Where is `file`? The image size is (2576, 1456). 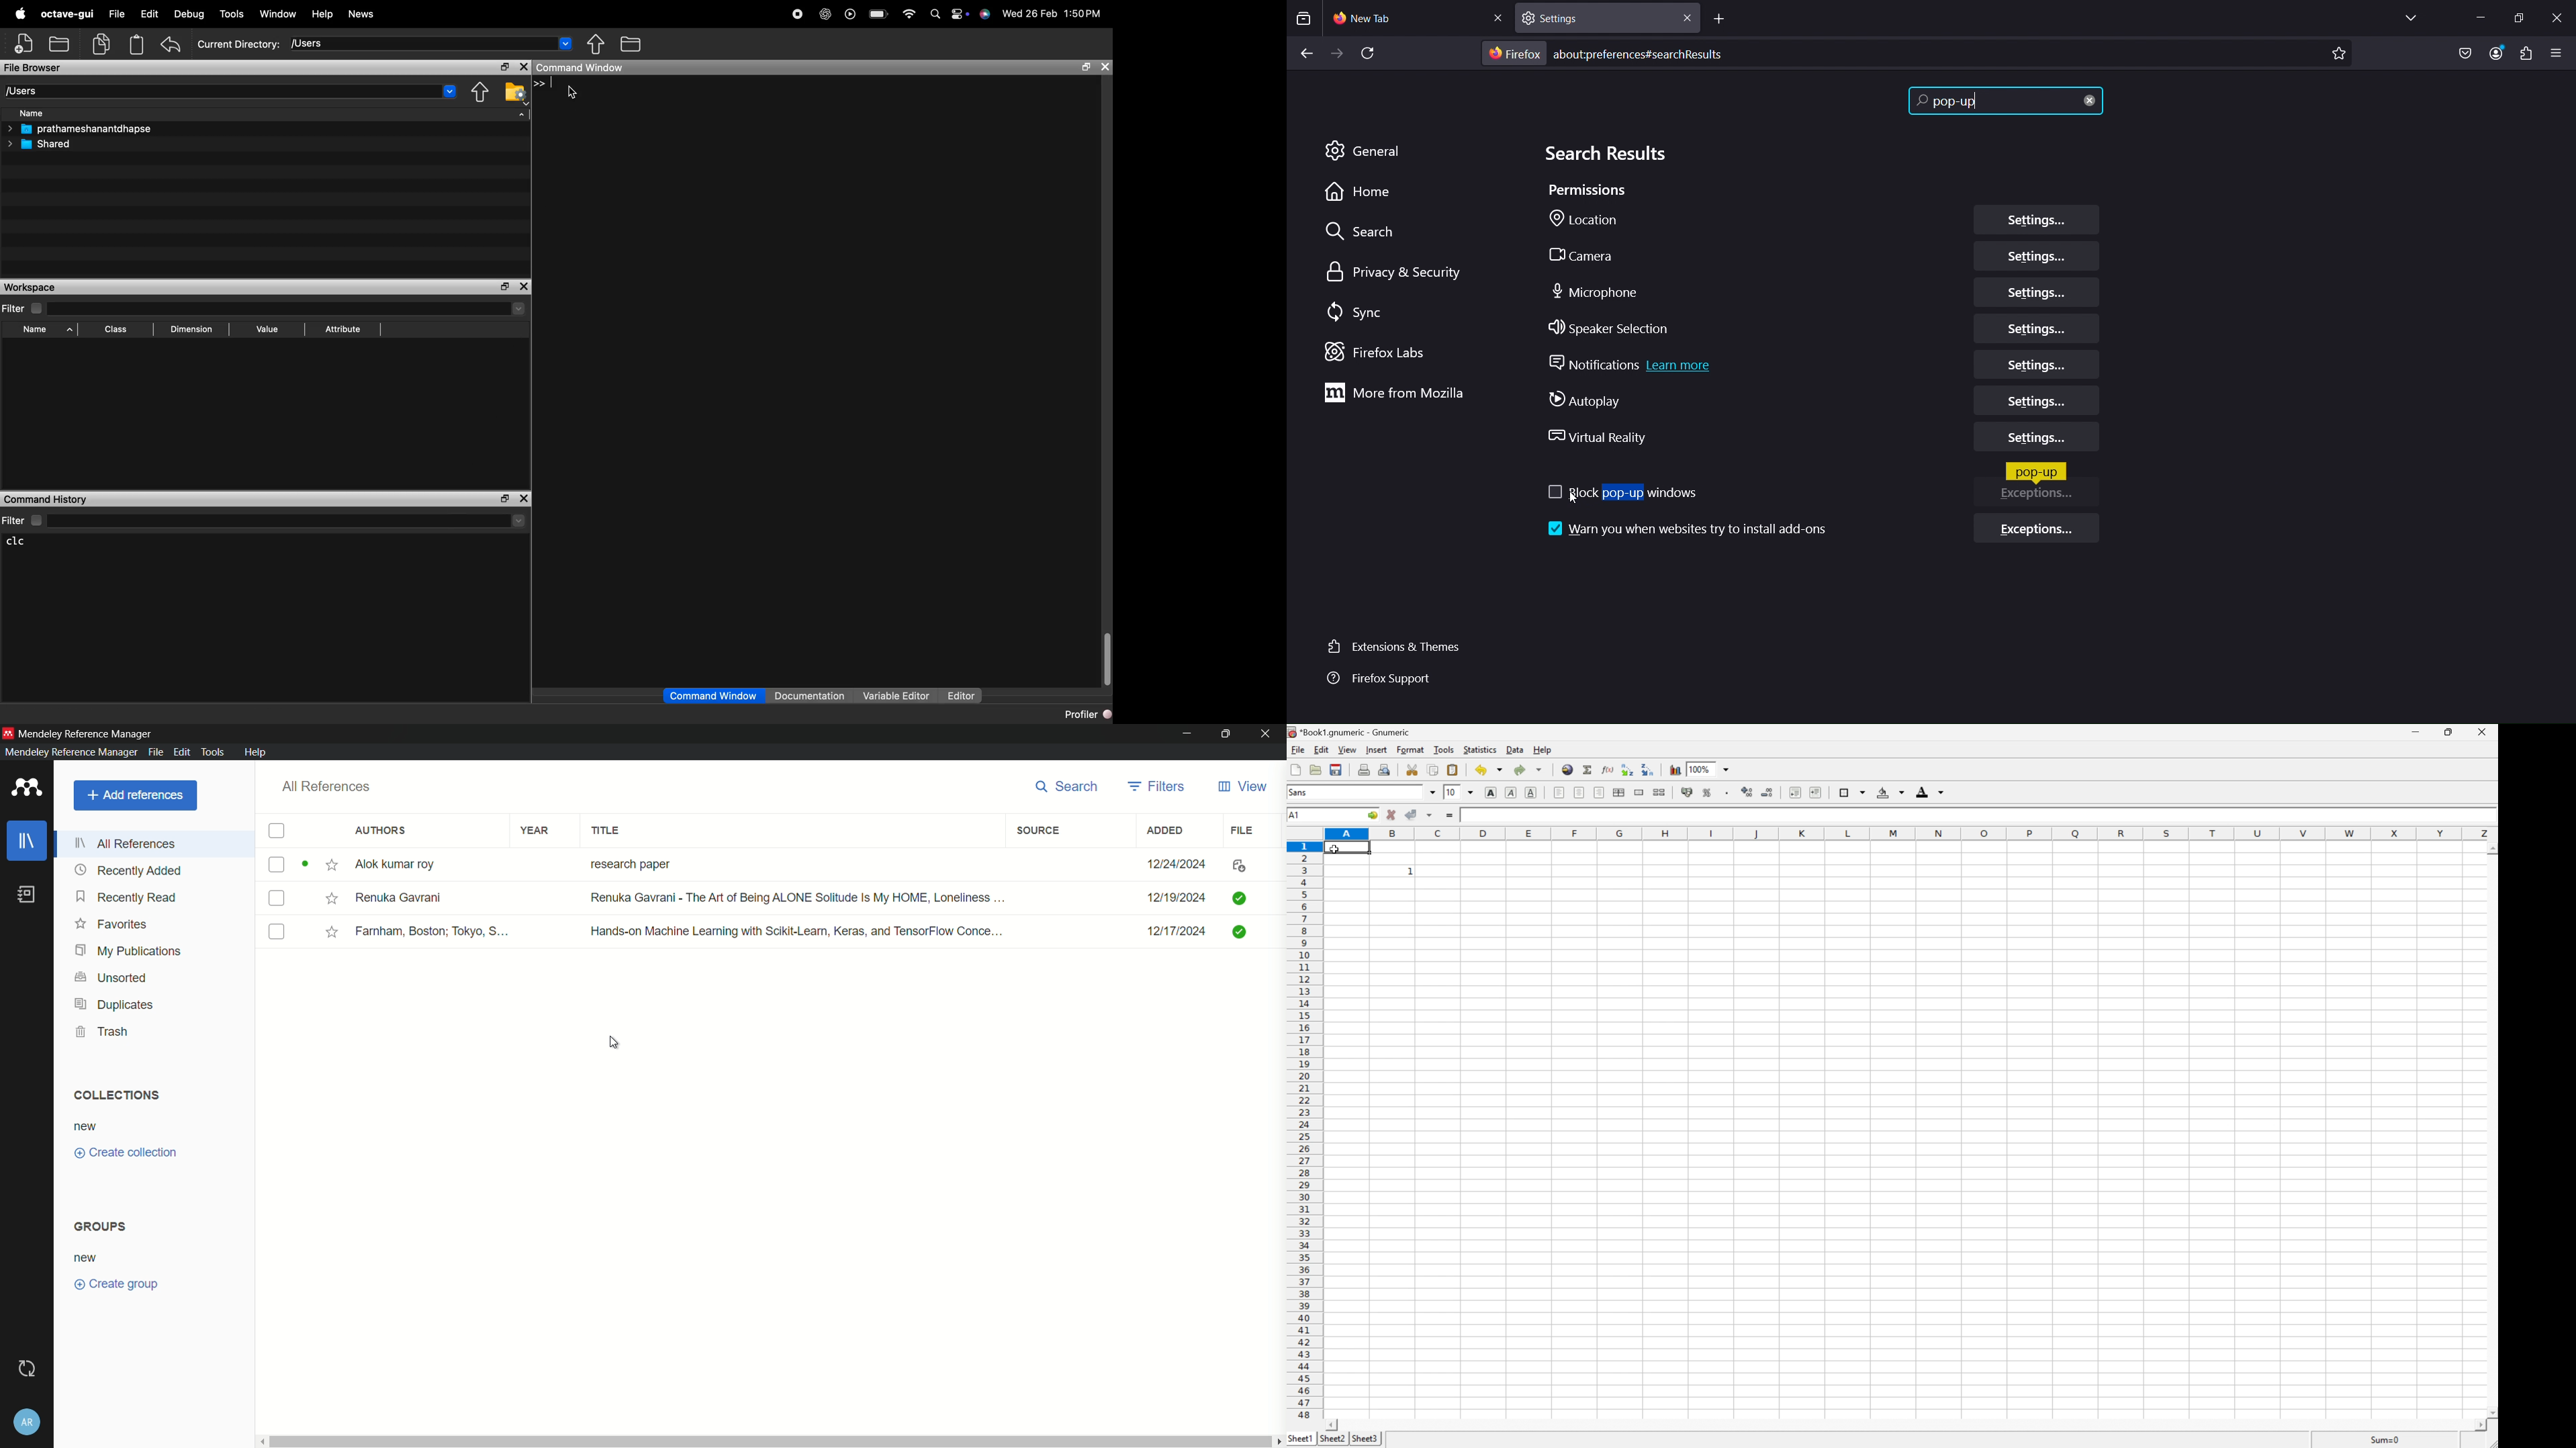
file is located at coordinates (1243, 830).